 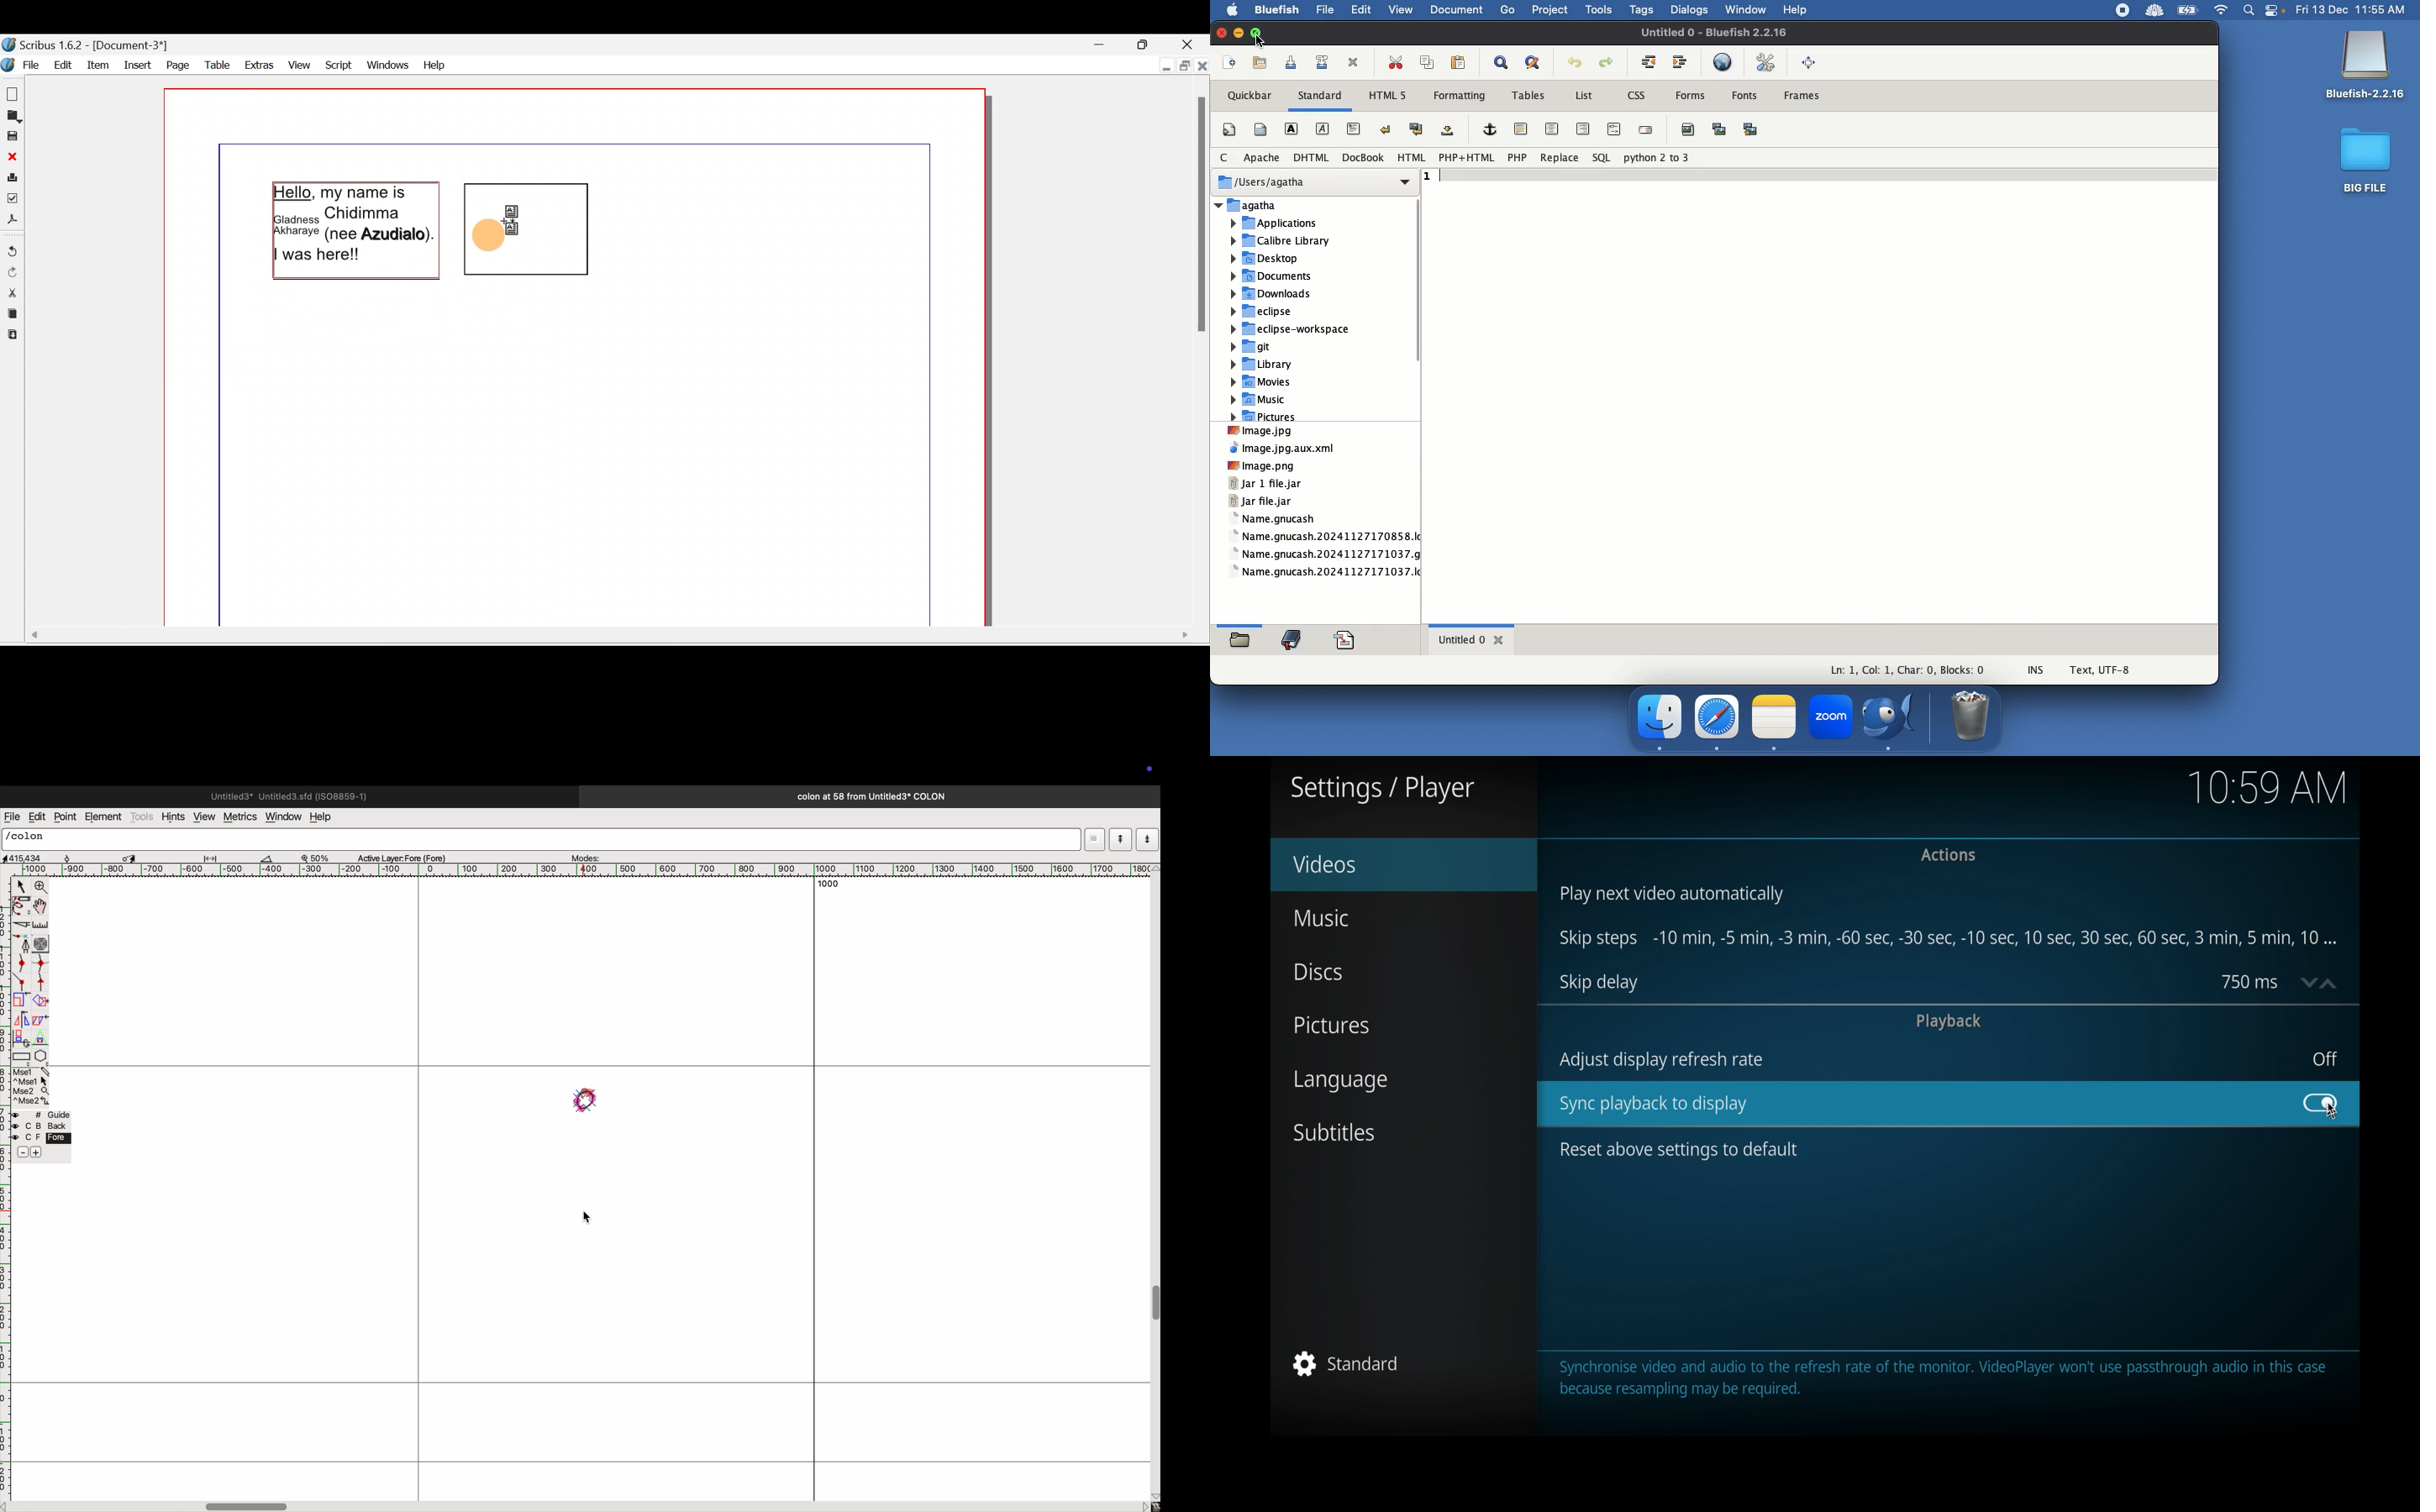 I want to click on Col, so click(x=1878, y=671).